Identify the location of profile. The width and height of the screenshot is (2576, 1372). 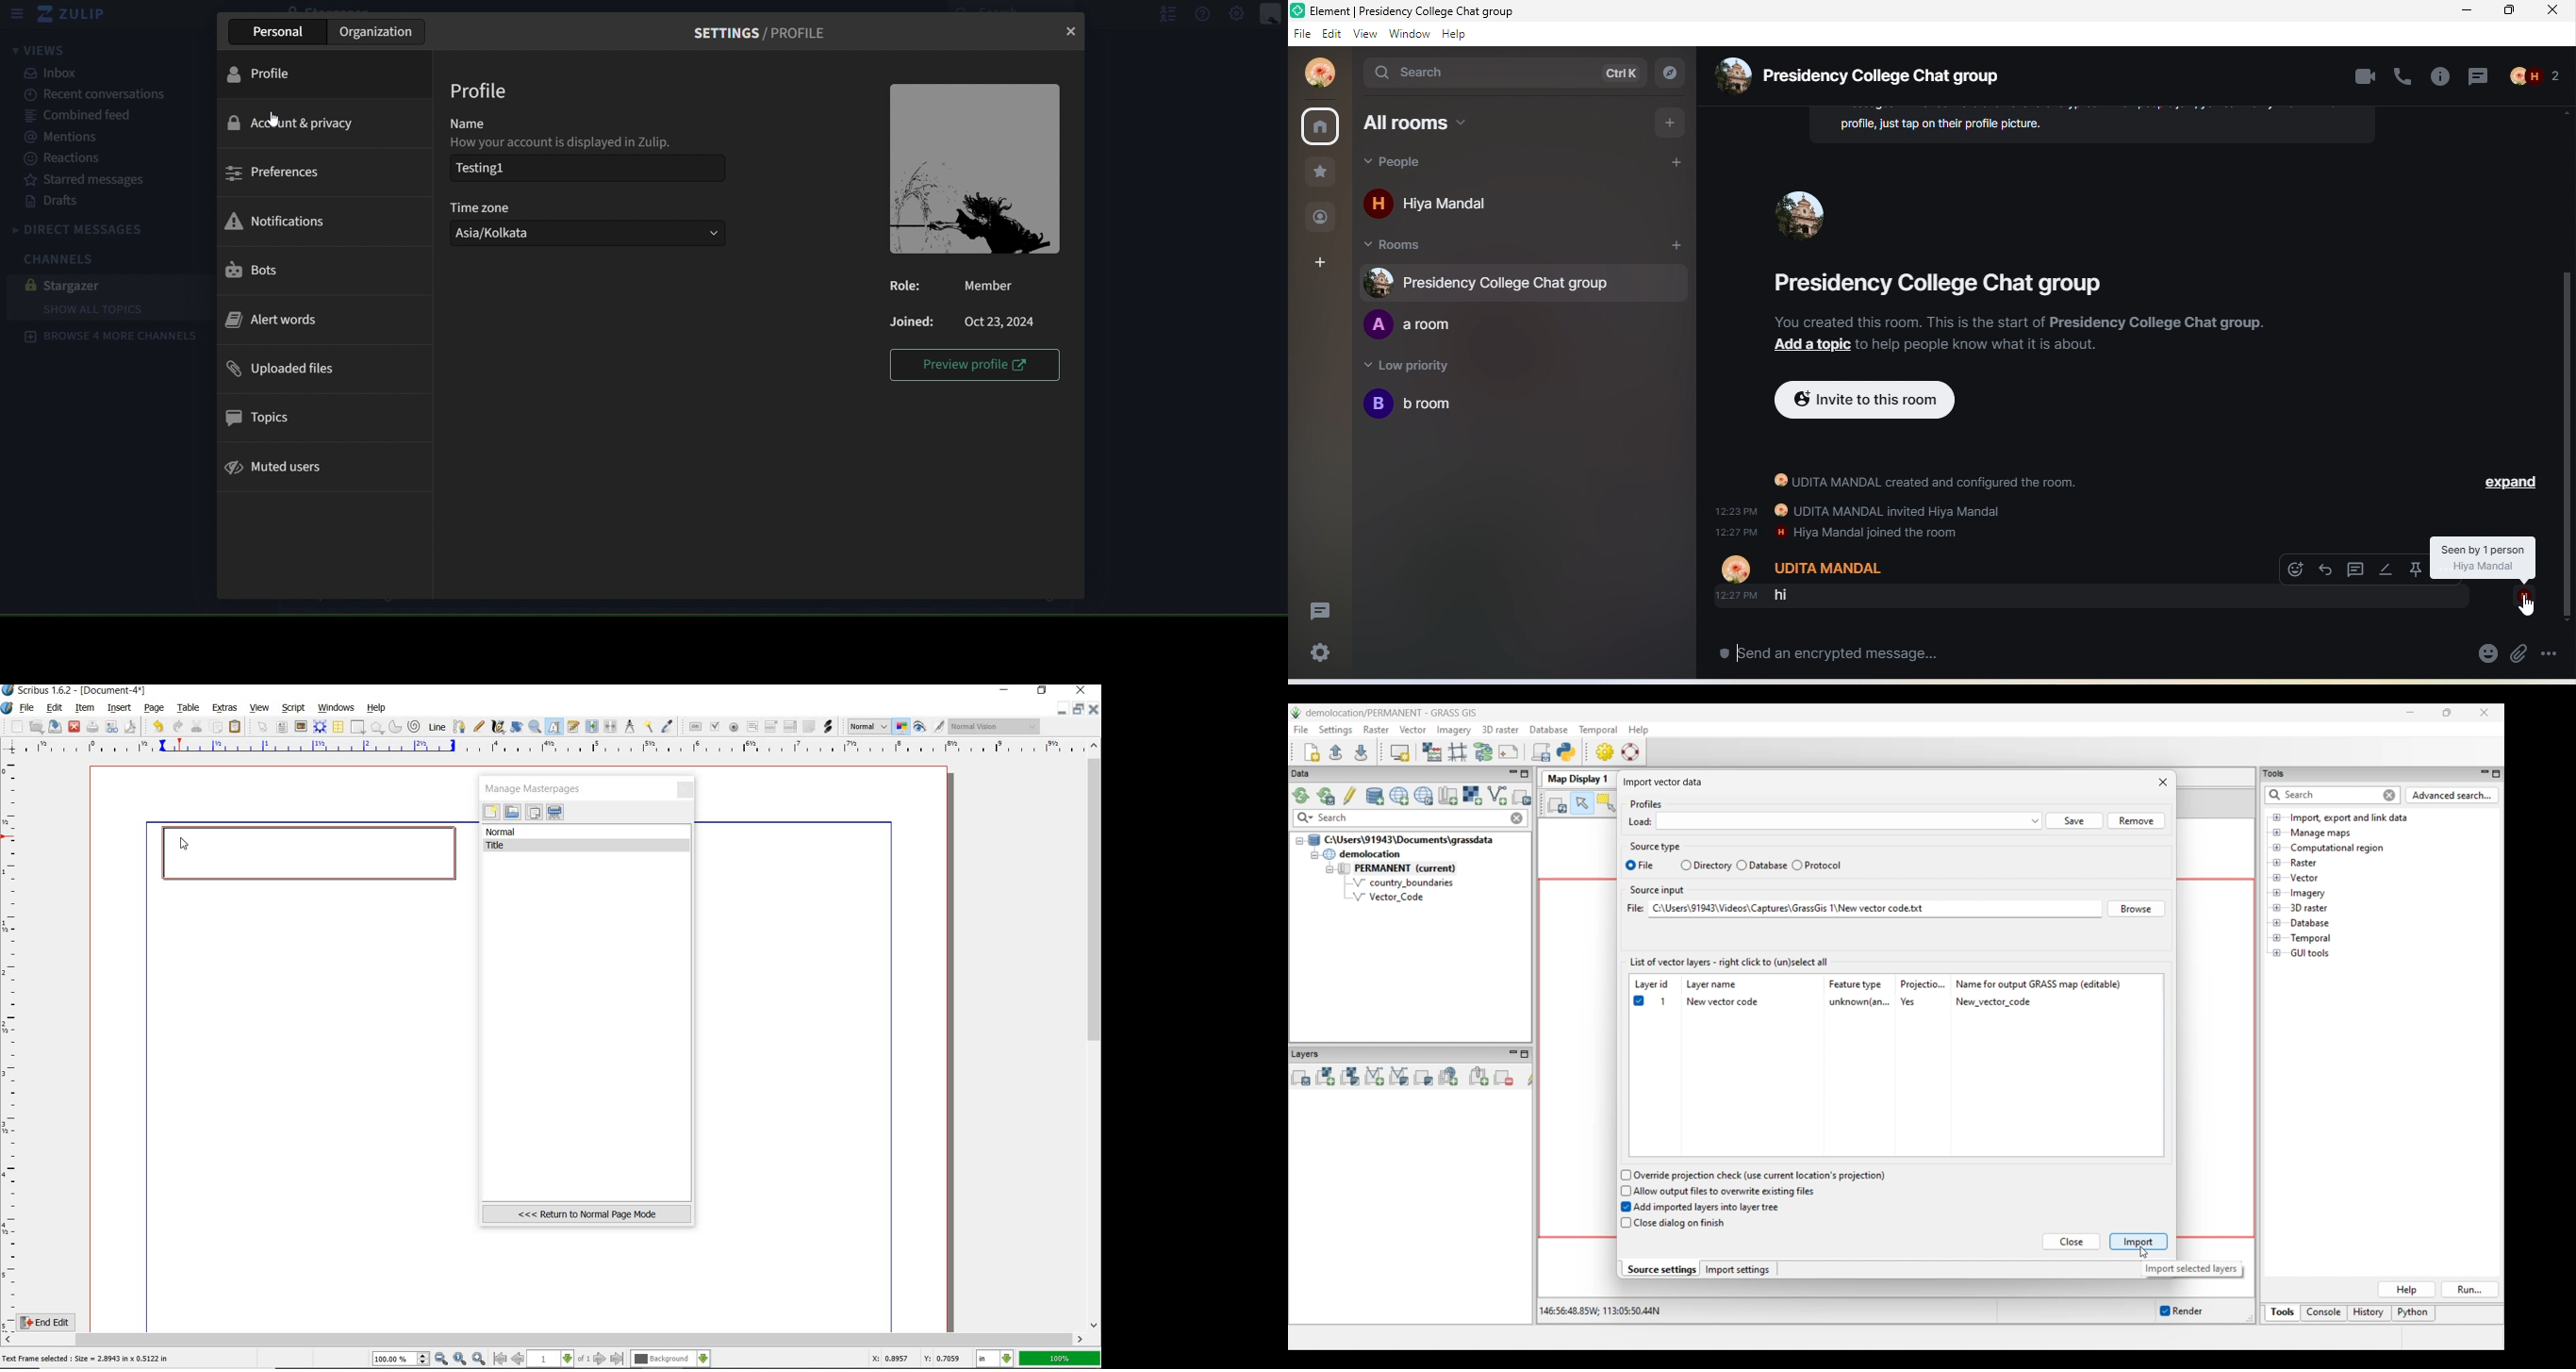
(482, 92).